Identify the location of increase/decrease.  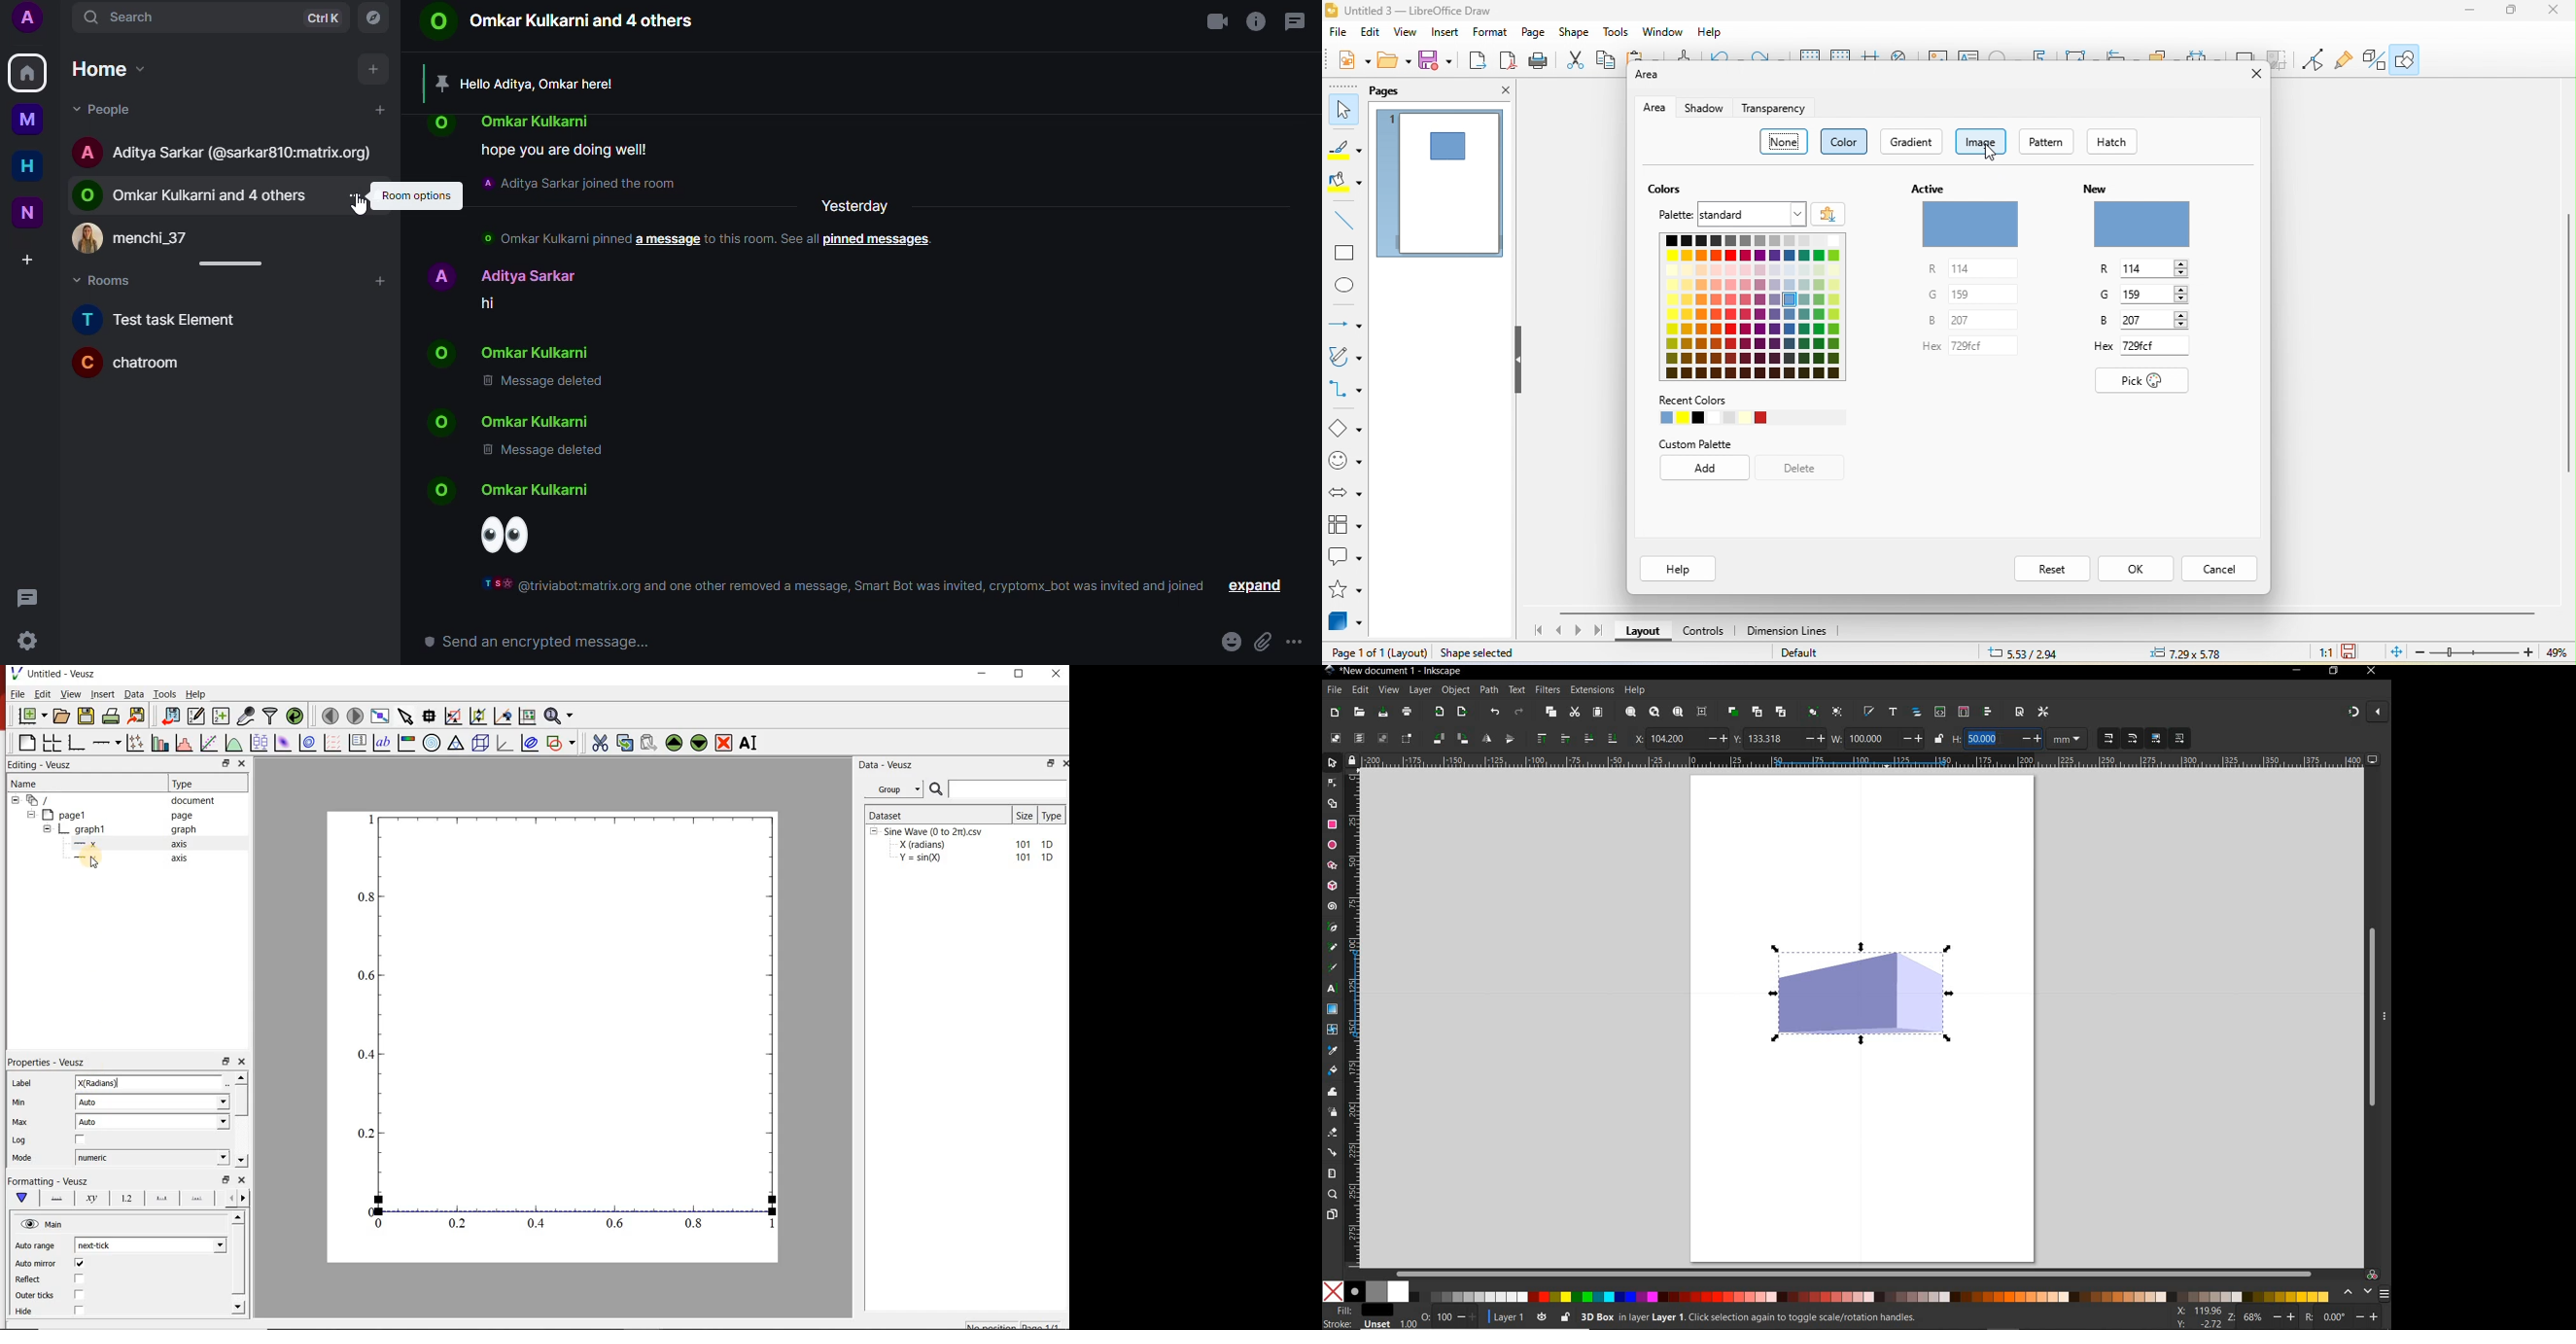
(2032, 738).